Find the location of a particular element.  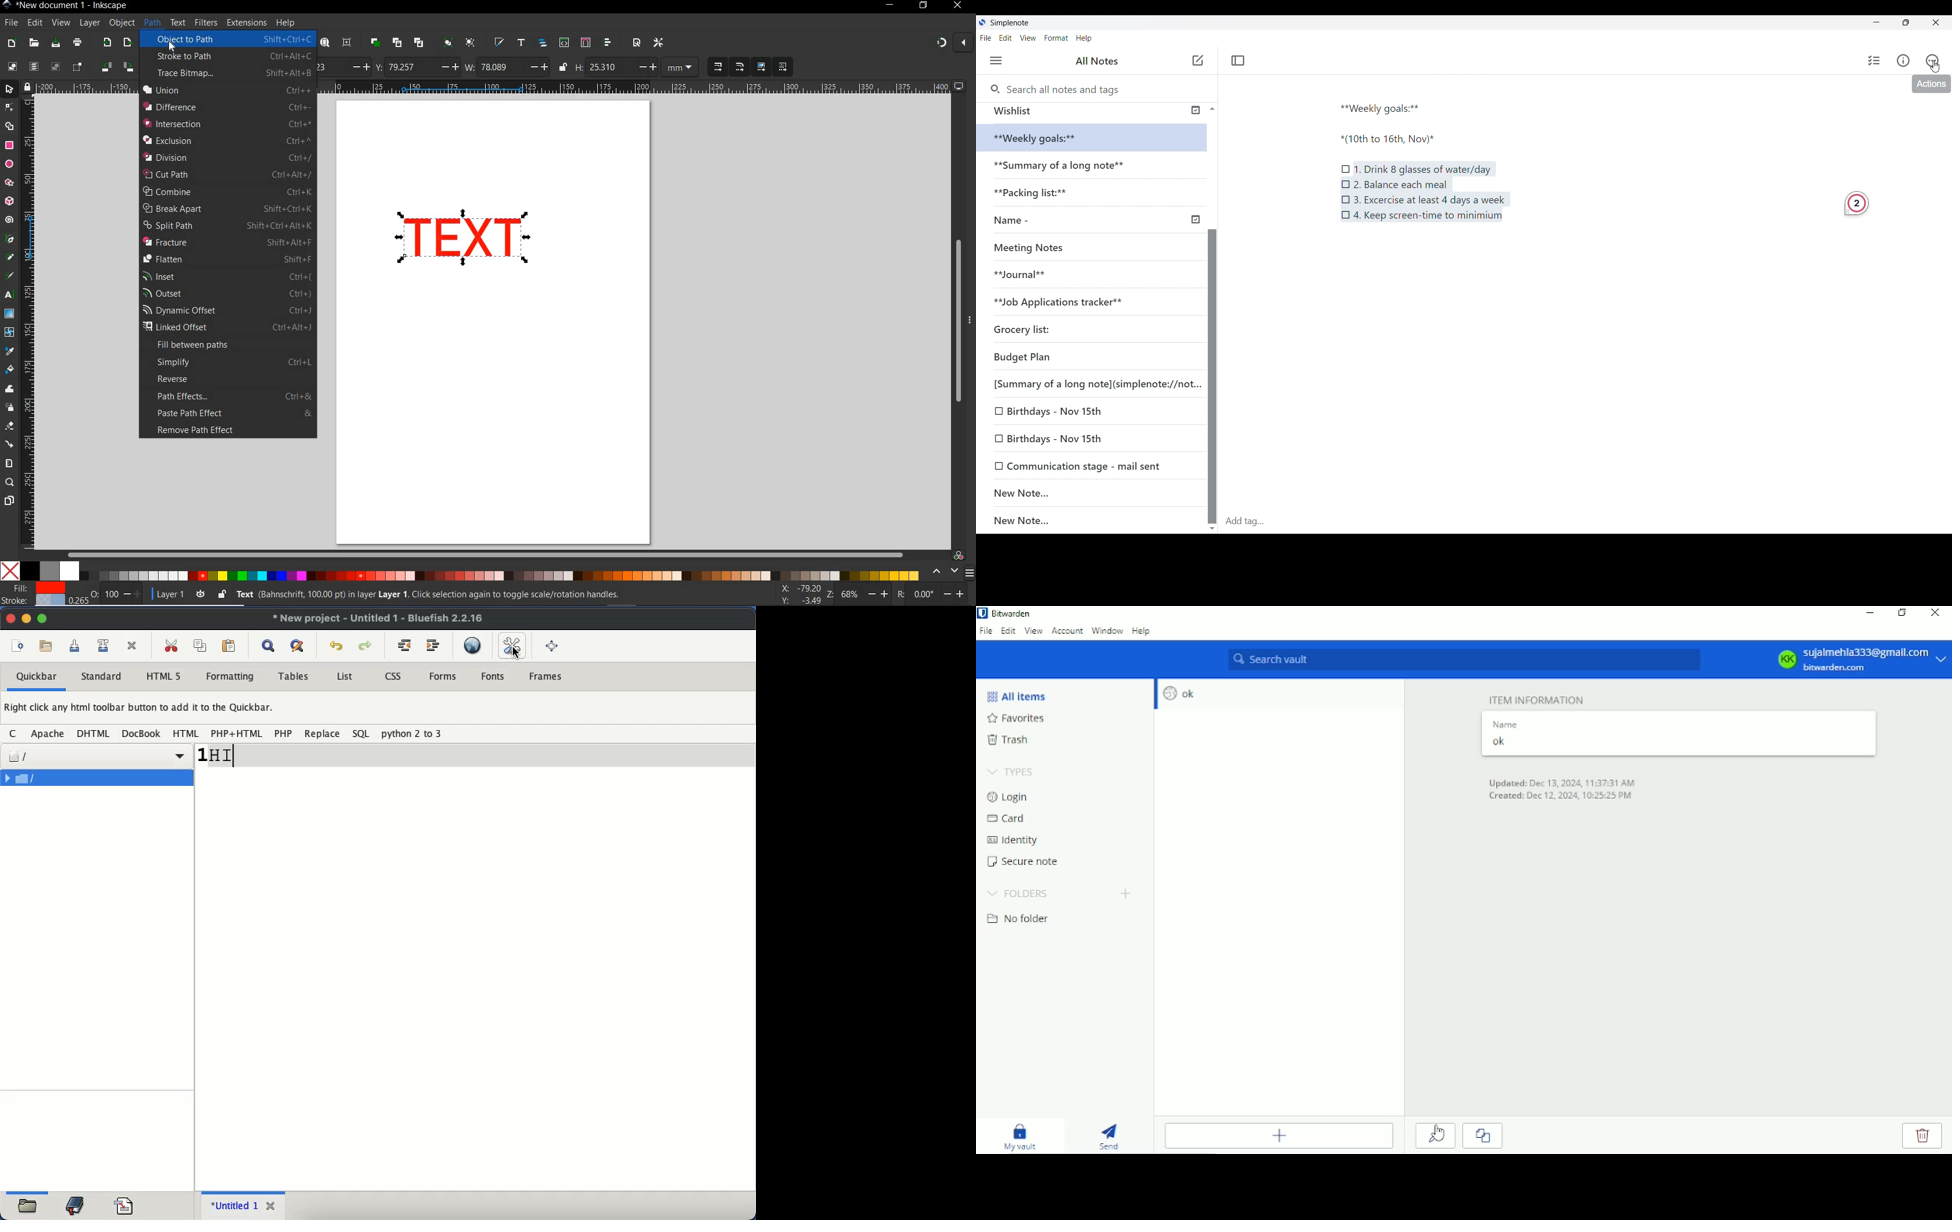

VERTICAL COORDINATE OF SELECTION is located at coordinates (417, 67).